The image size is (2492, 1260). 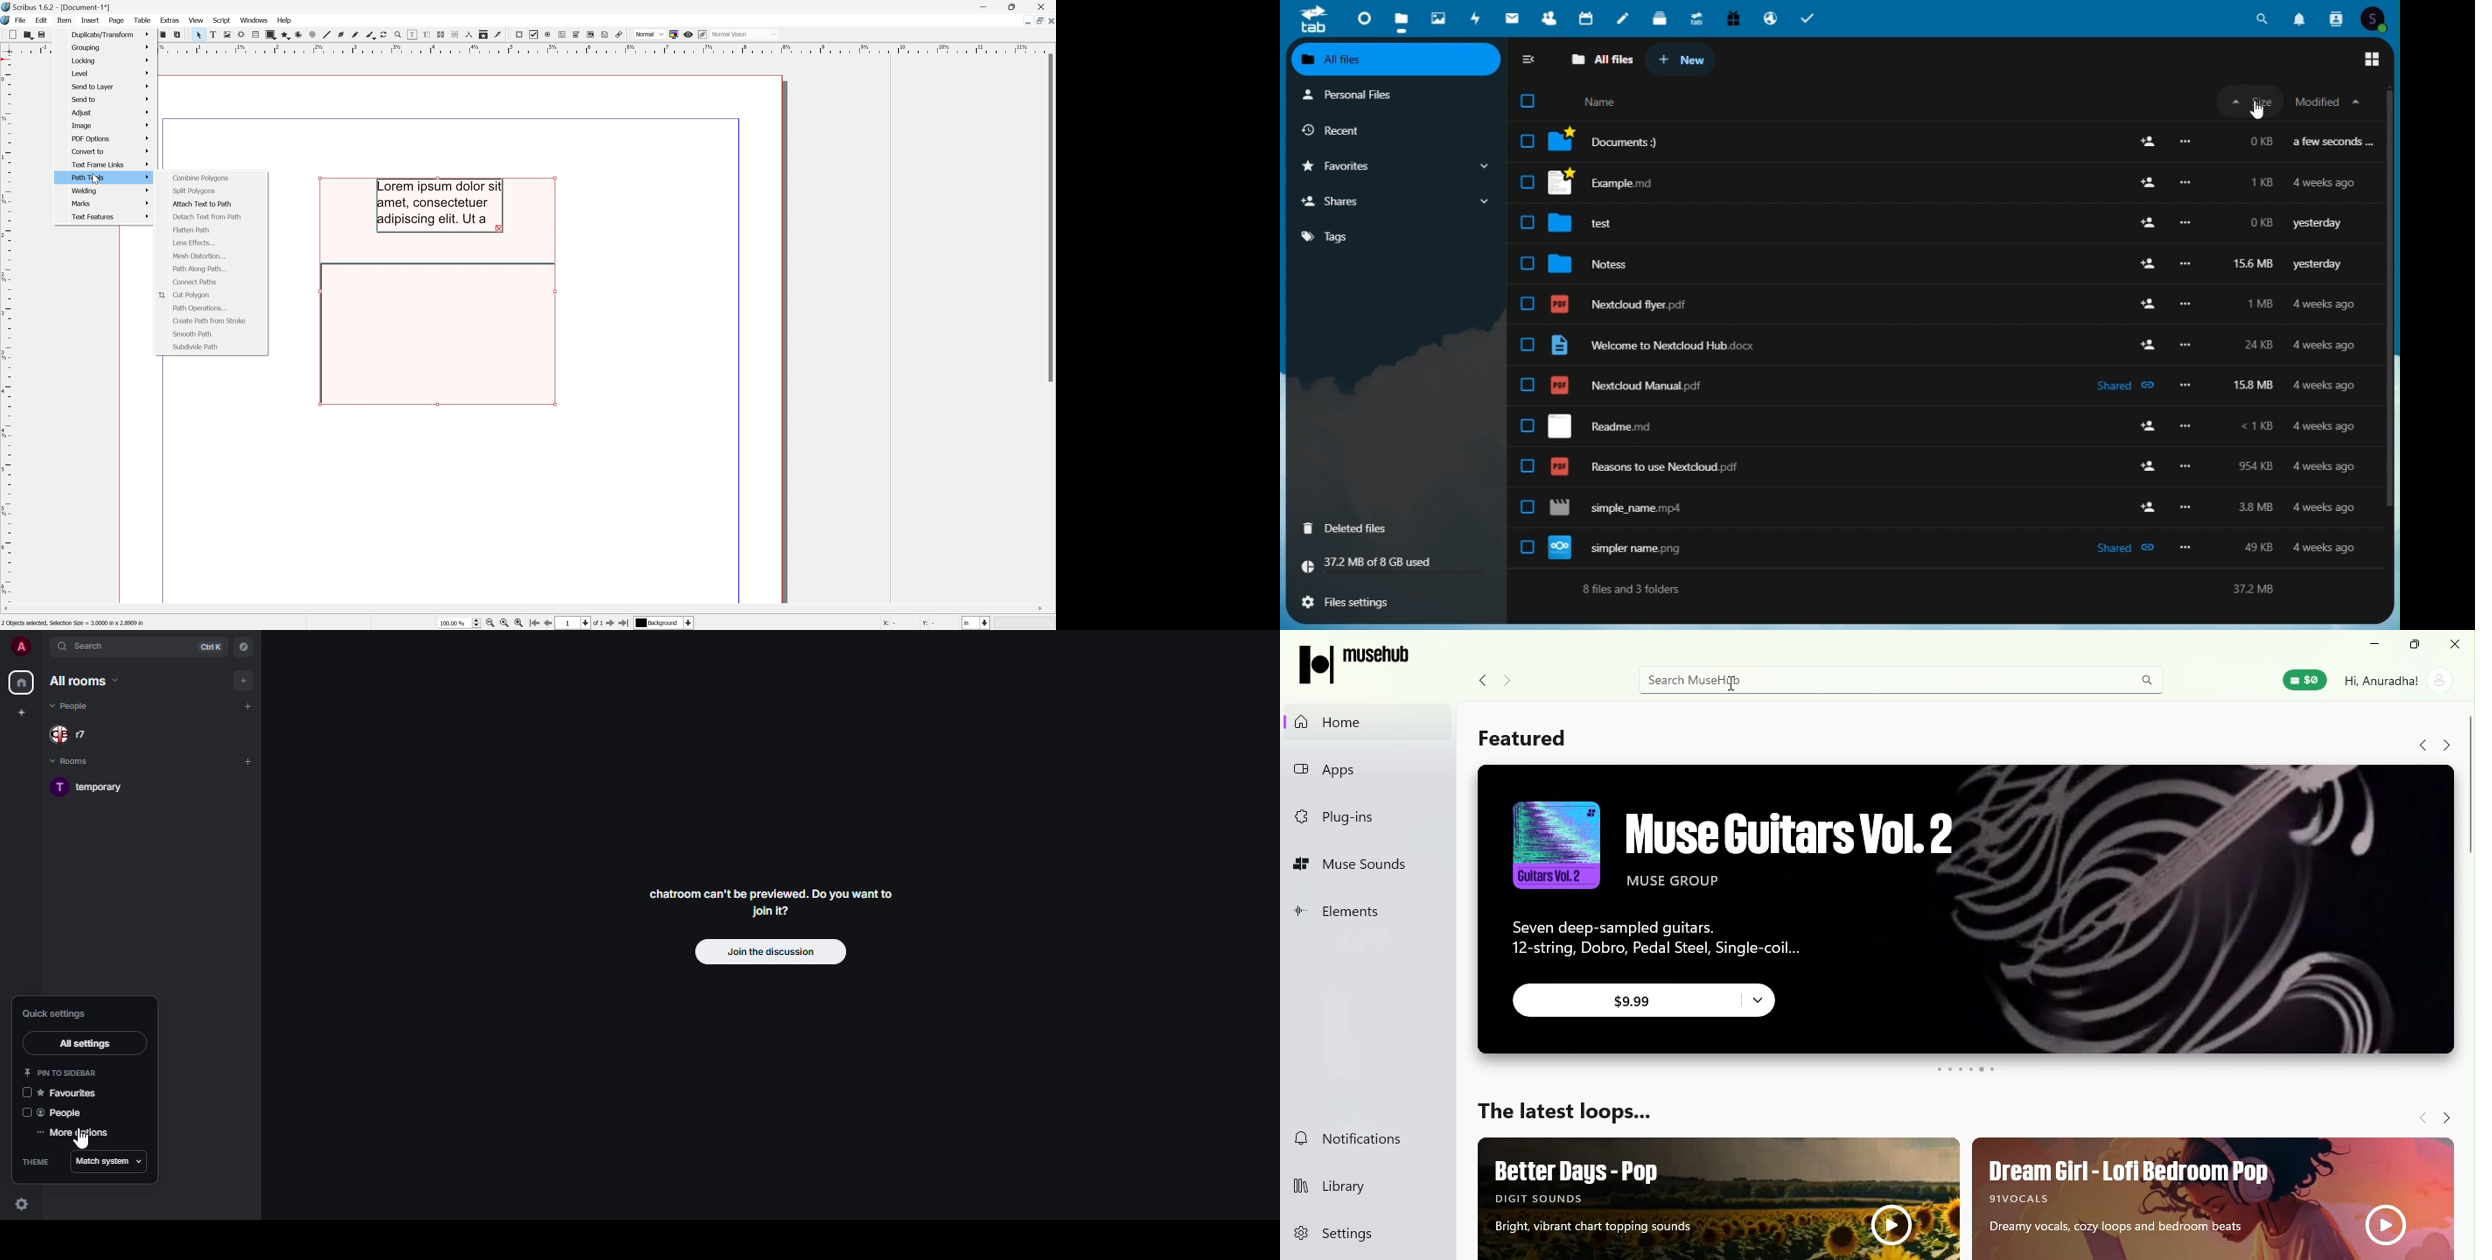 What do you see at coordinates (1401, 20) in the screenshot?
I see `files` at bounding box center [1401, 20].